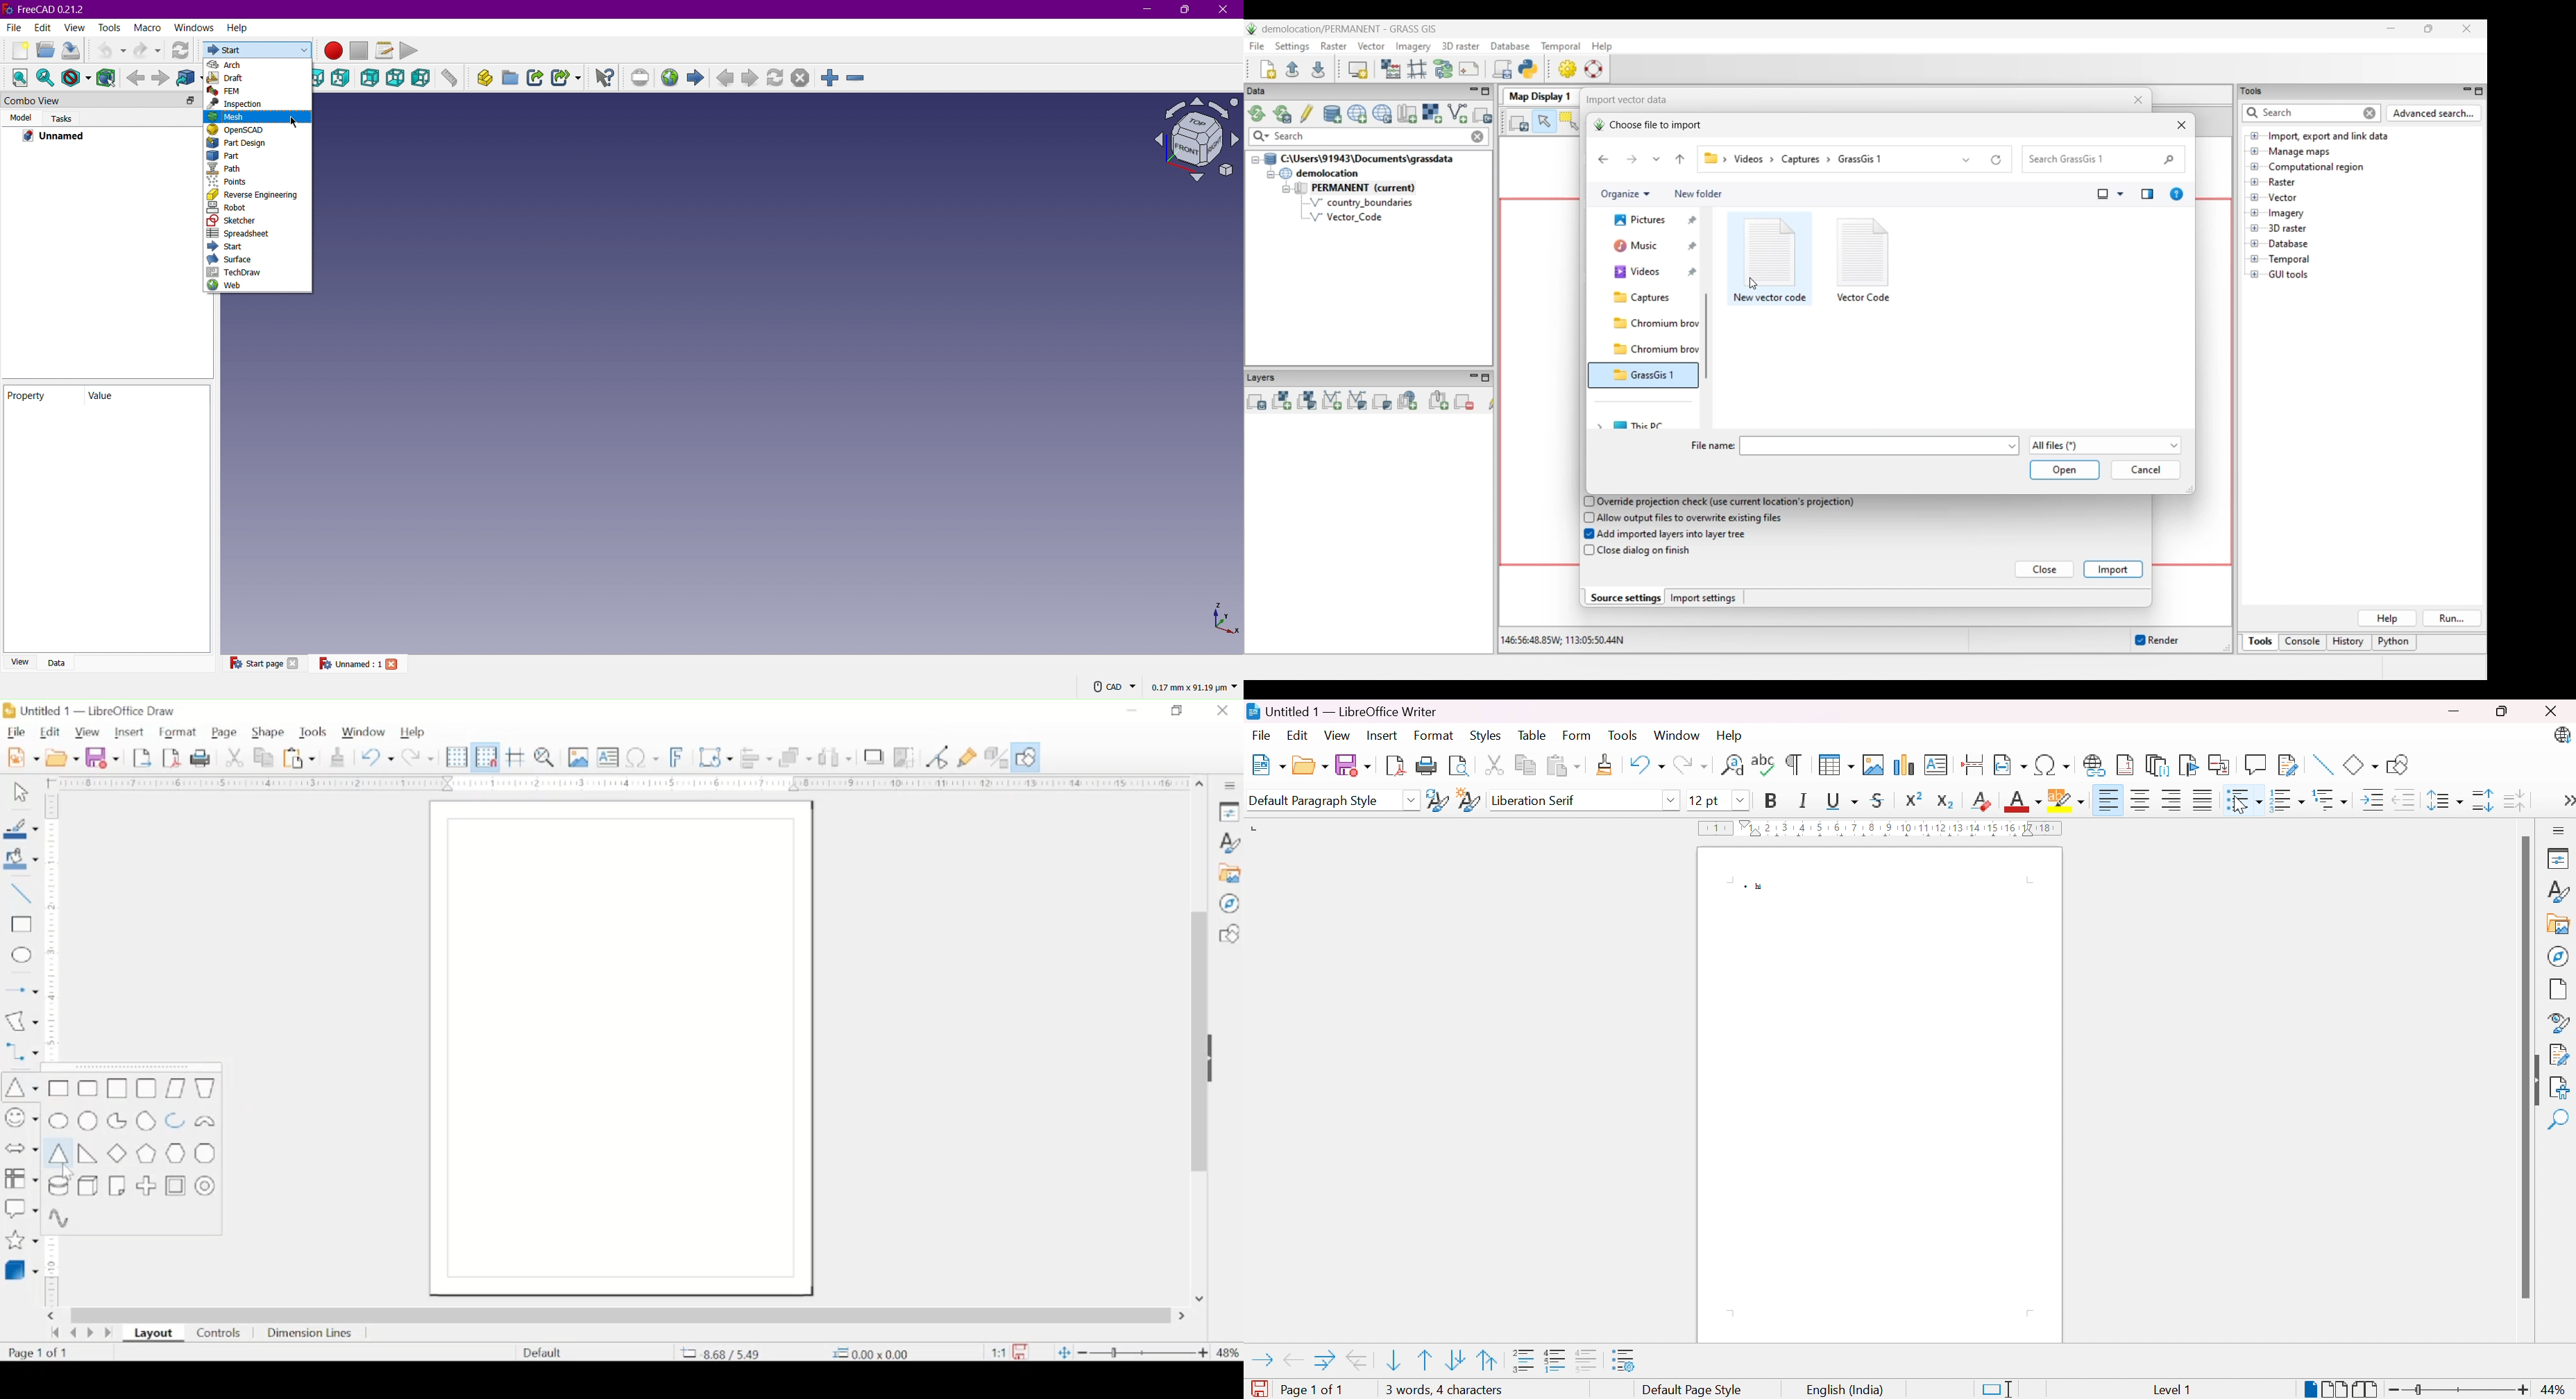 The height and width of the screenshot is (1400, 2576). I want to click on Print, so click(1430, 766).